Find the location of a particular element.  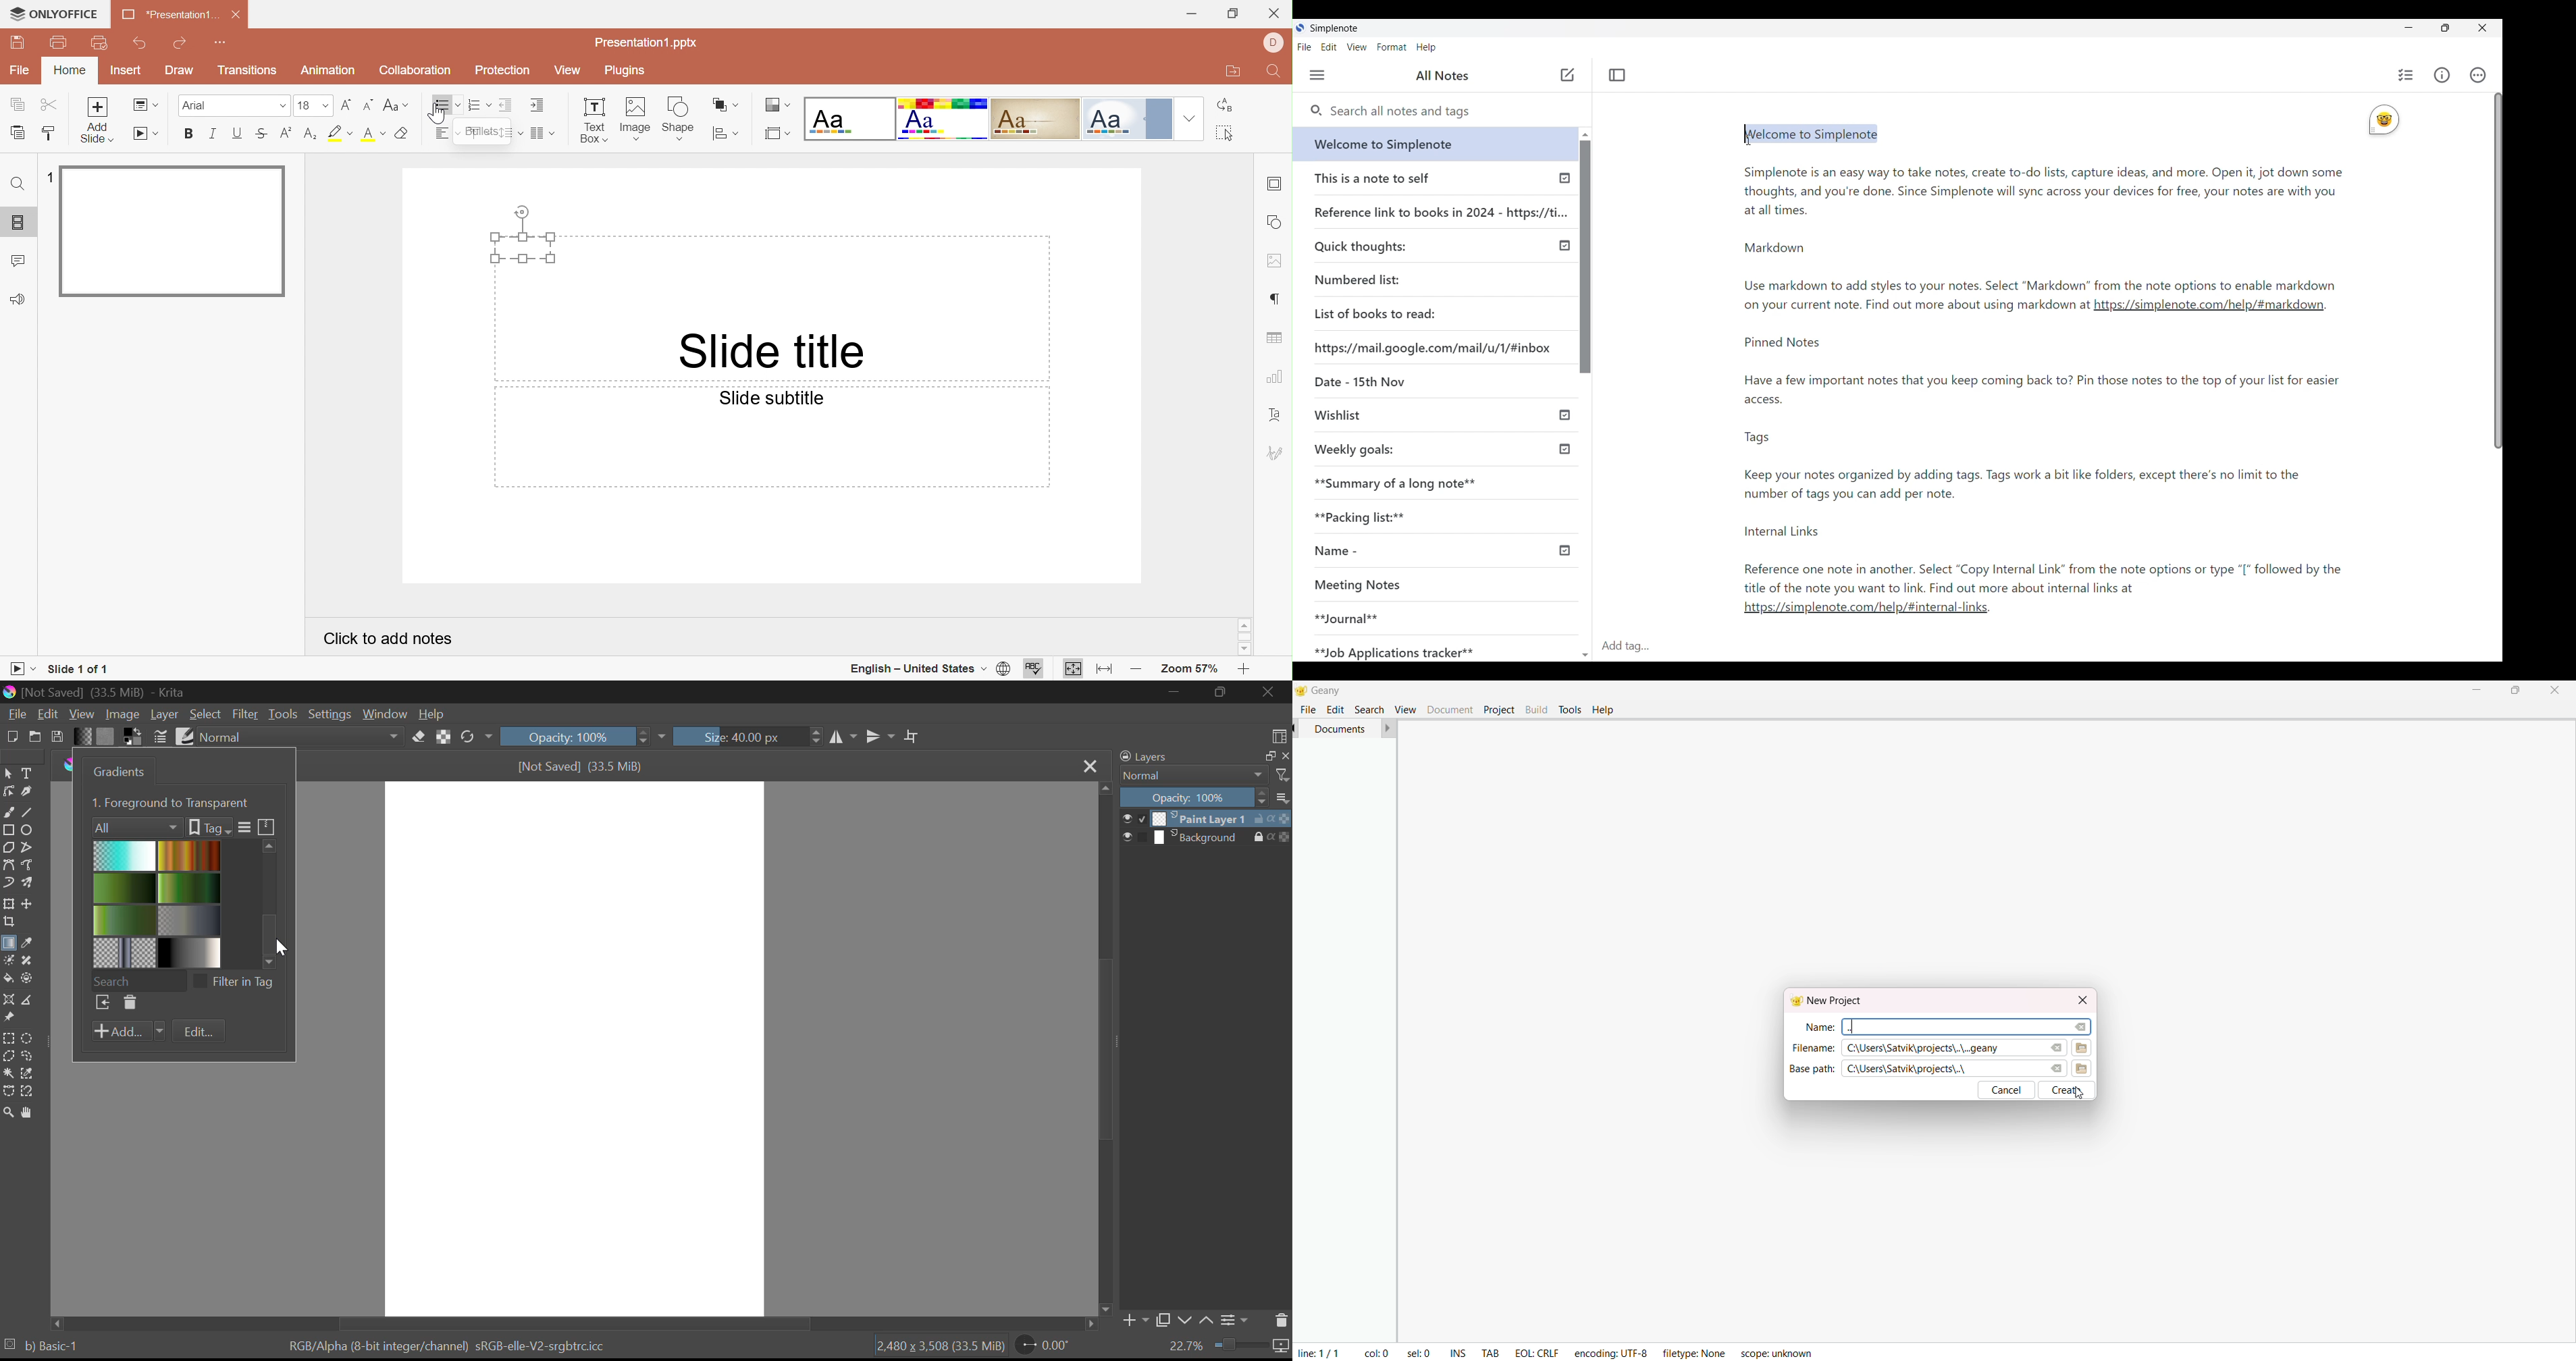

22.7% is located at coordinates (1228, 1347).